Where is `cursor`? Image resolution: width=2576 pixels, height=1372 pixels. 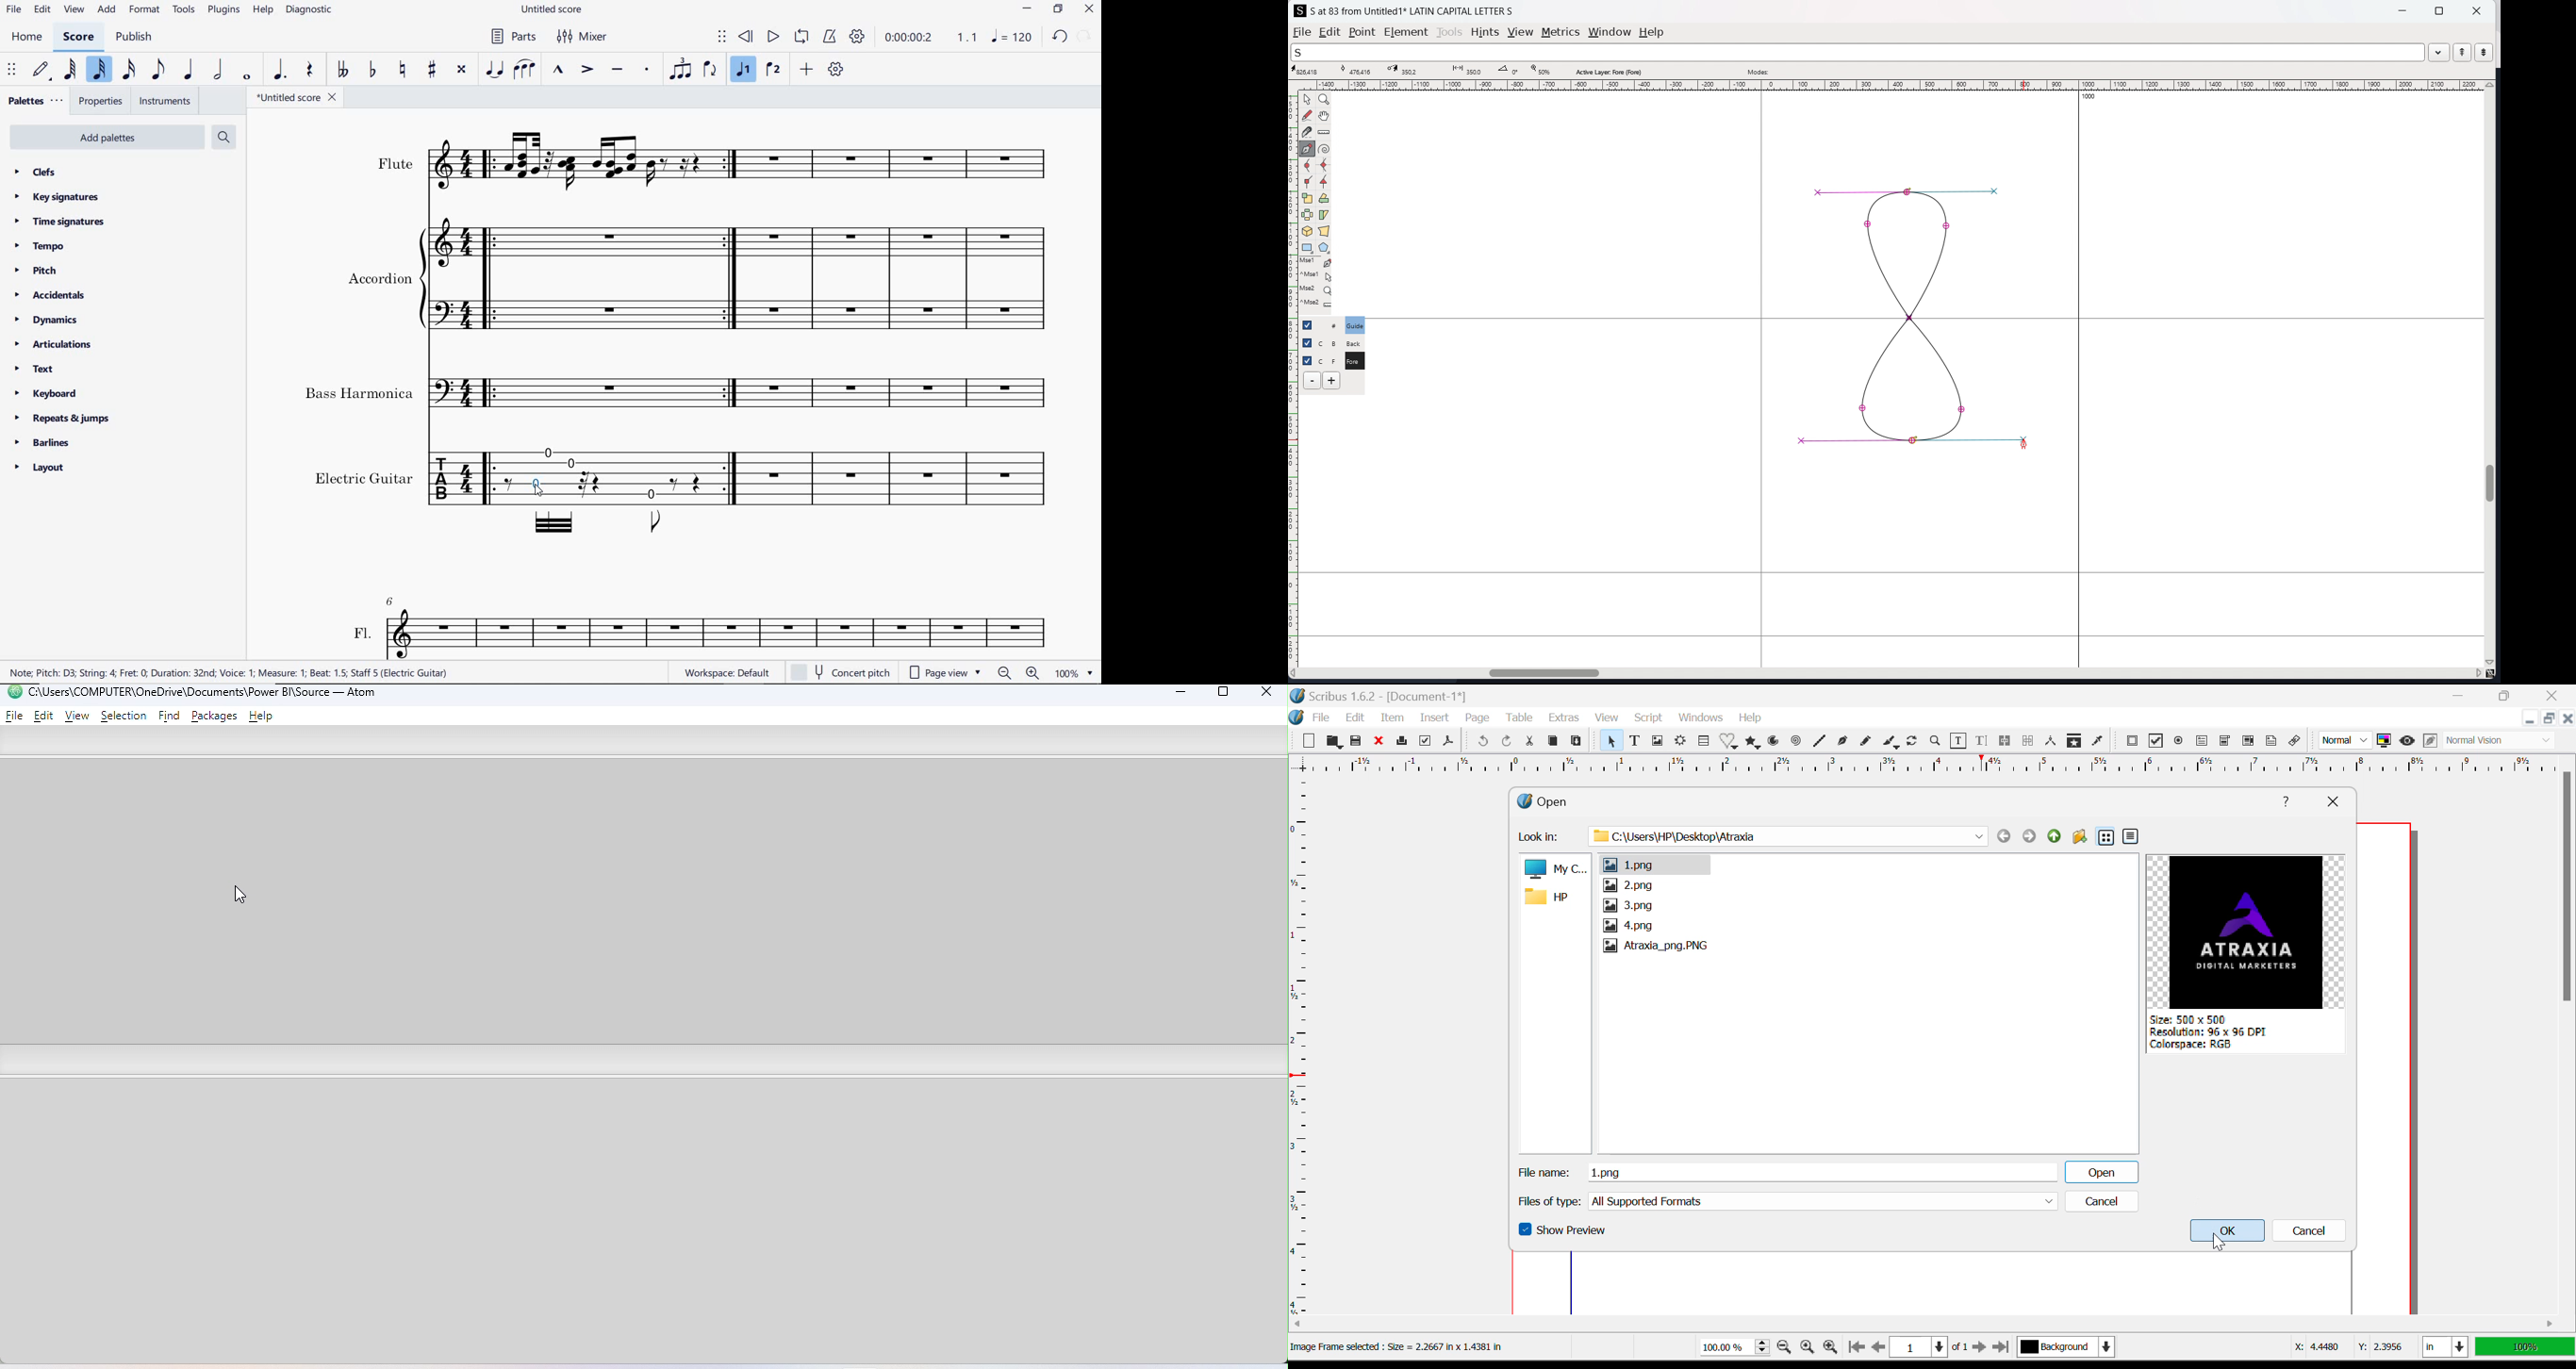 cursor is located at coordinates (2023, 444).